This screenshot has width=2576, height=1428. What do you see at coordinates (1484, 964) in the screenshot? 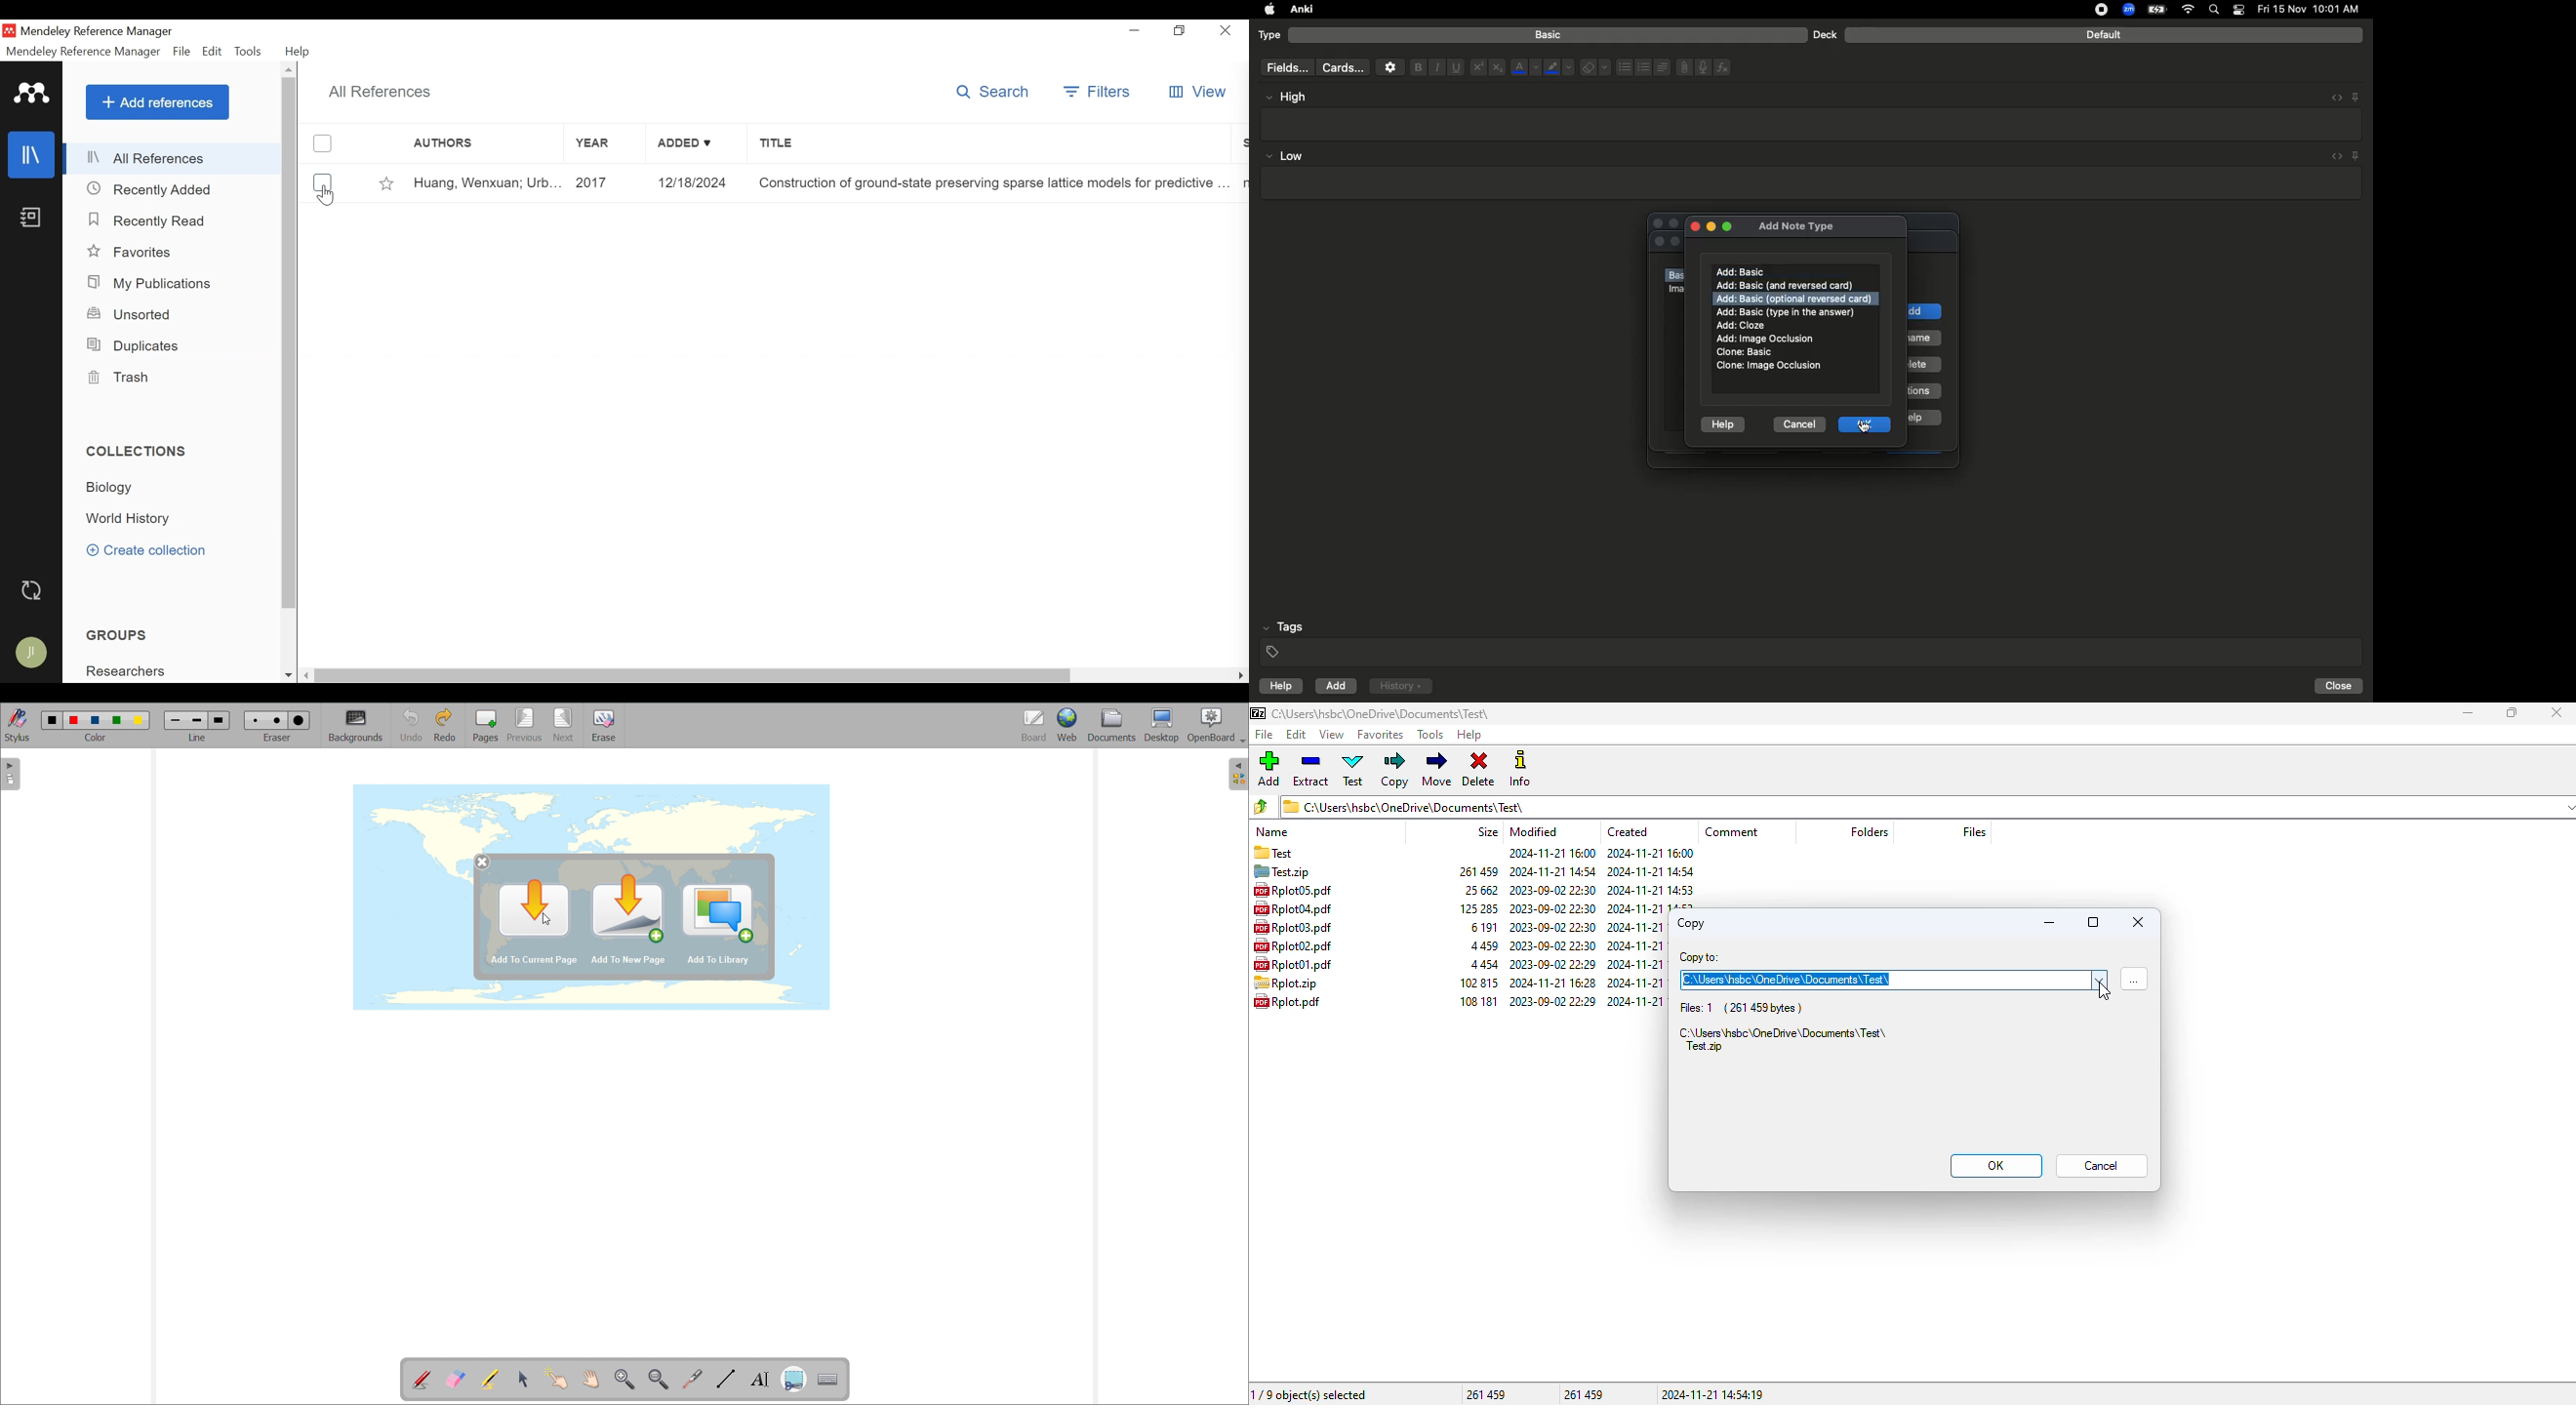
I see `size` at bounding box center [1484, 964].